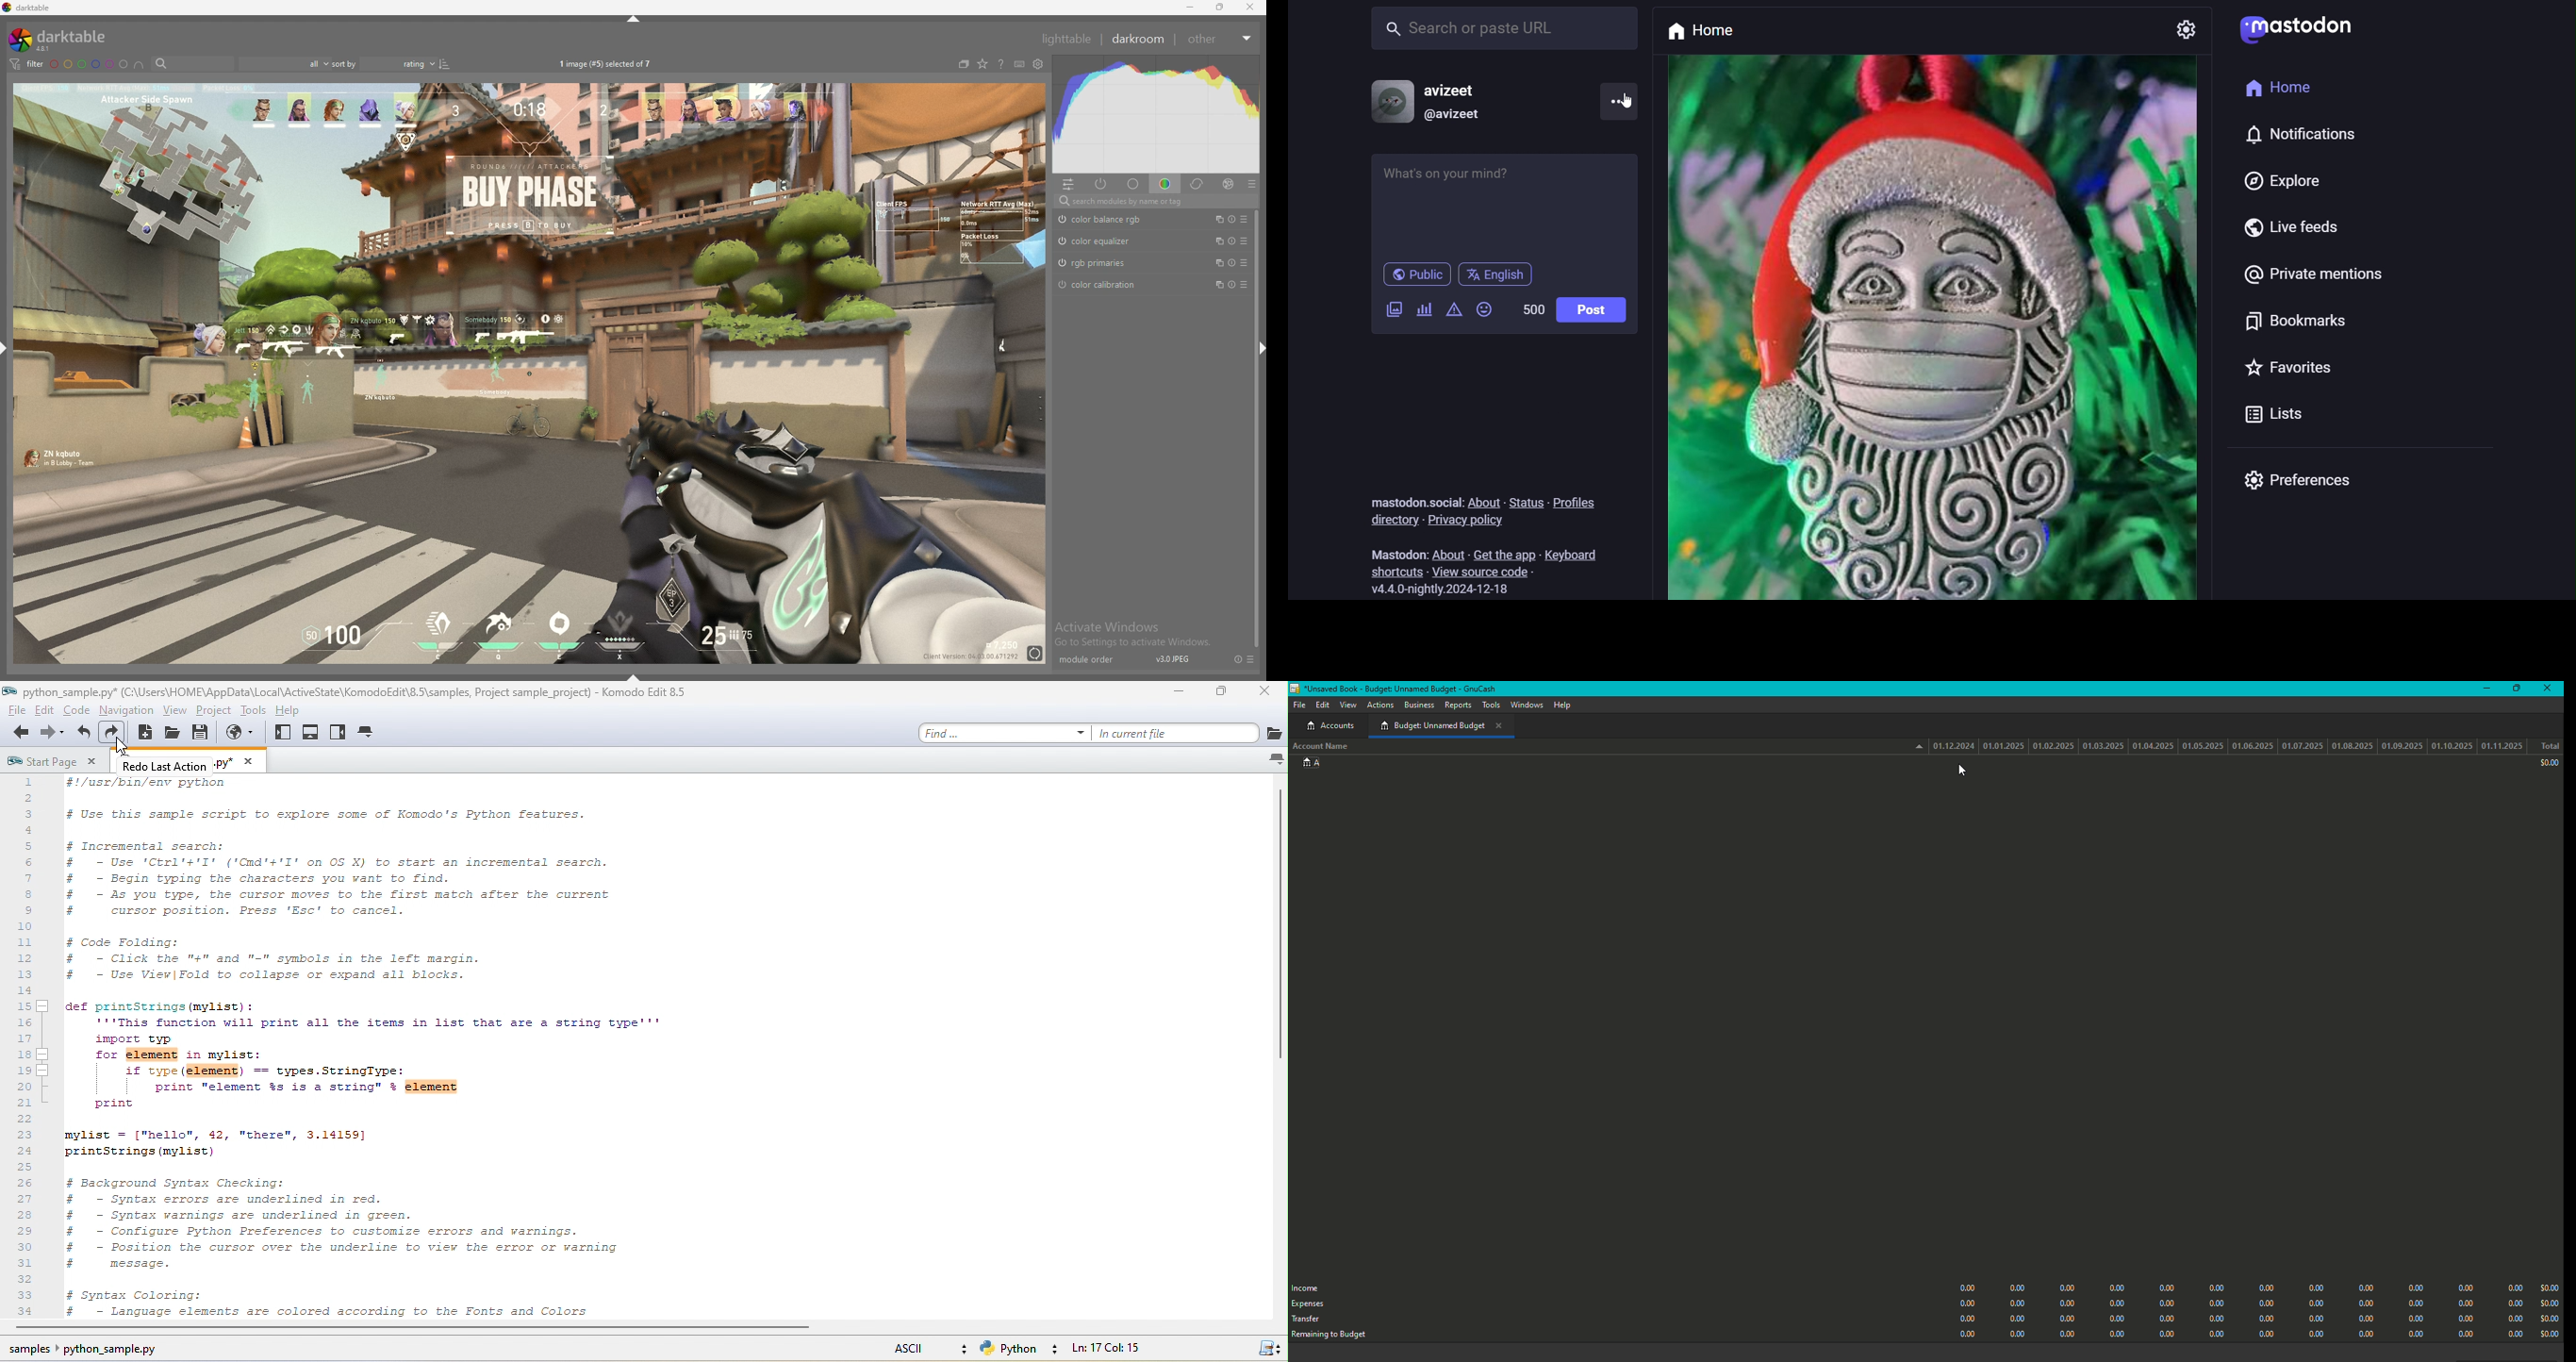 Image resolution: width=2576 pixels, height=1372 pixels. I want to click on show /hide left pane, so click(284, 735).